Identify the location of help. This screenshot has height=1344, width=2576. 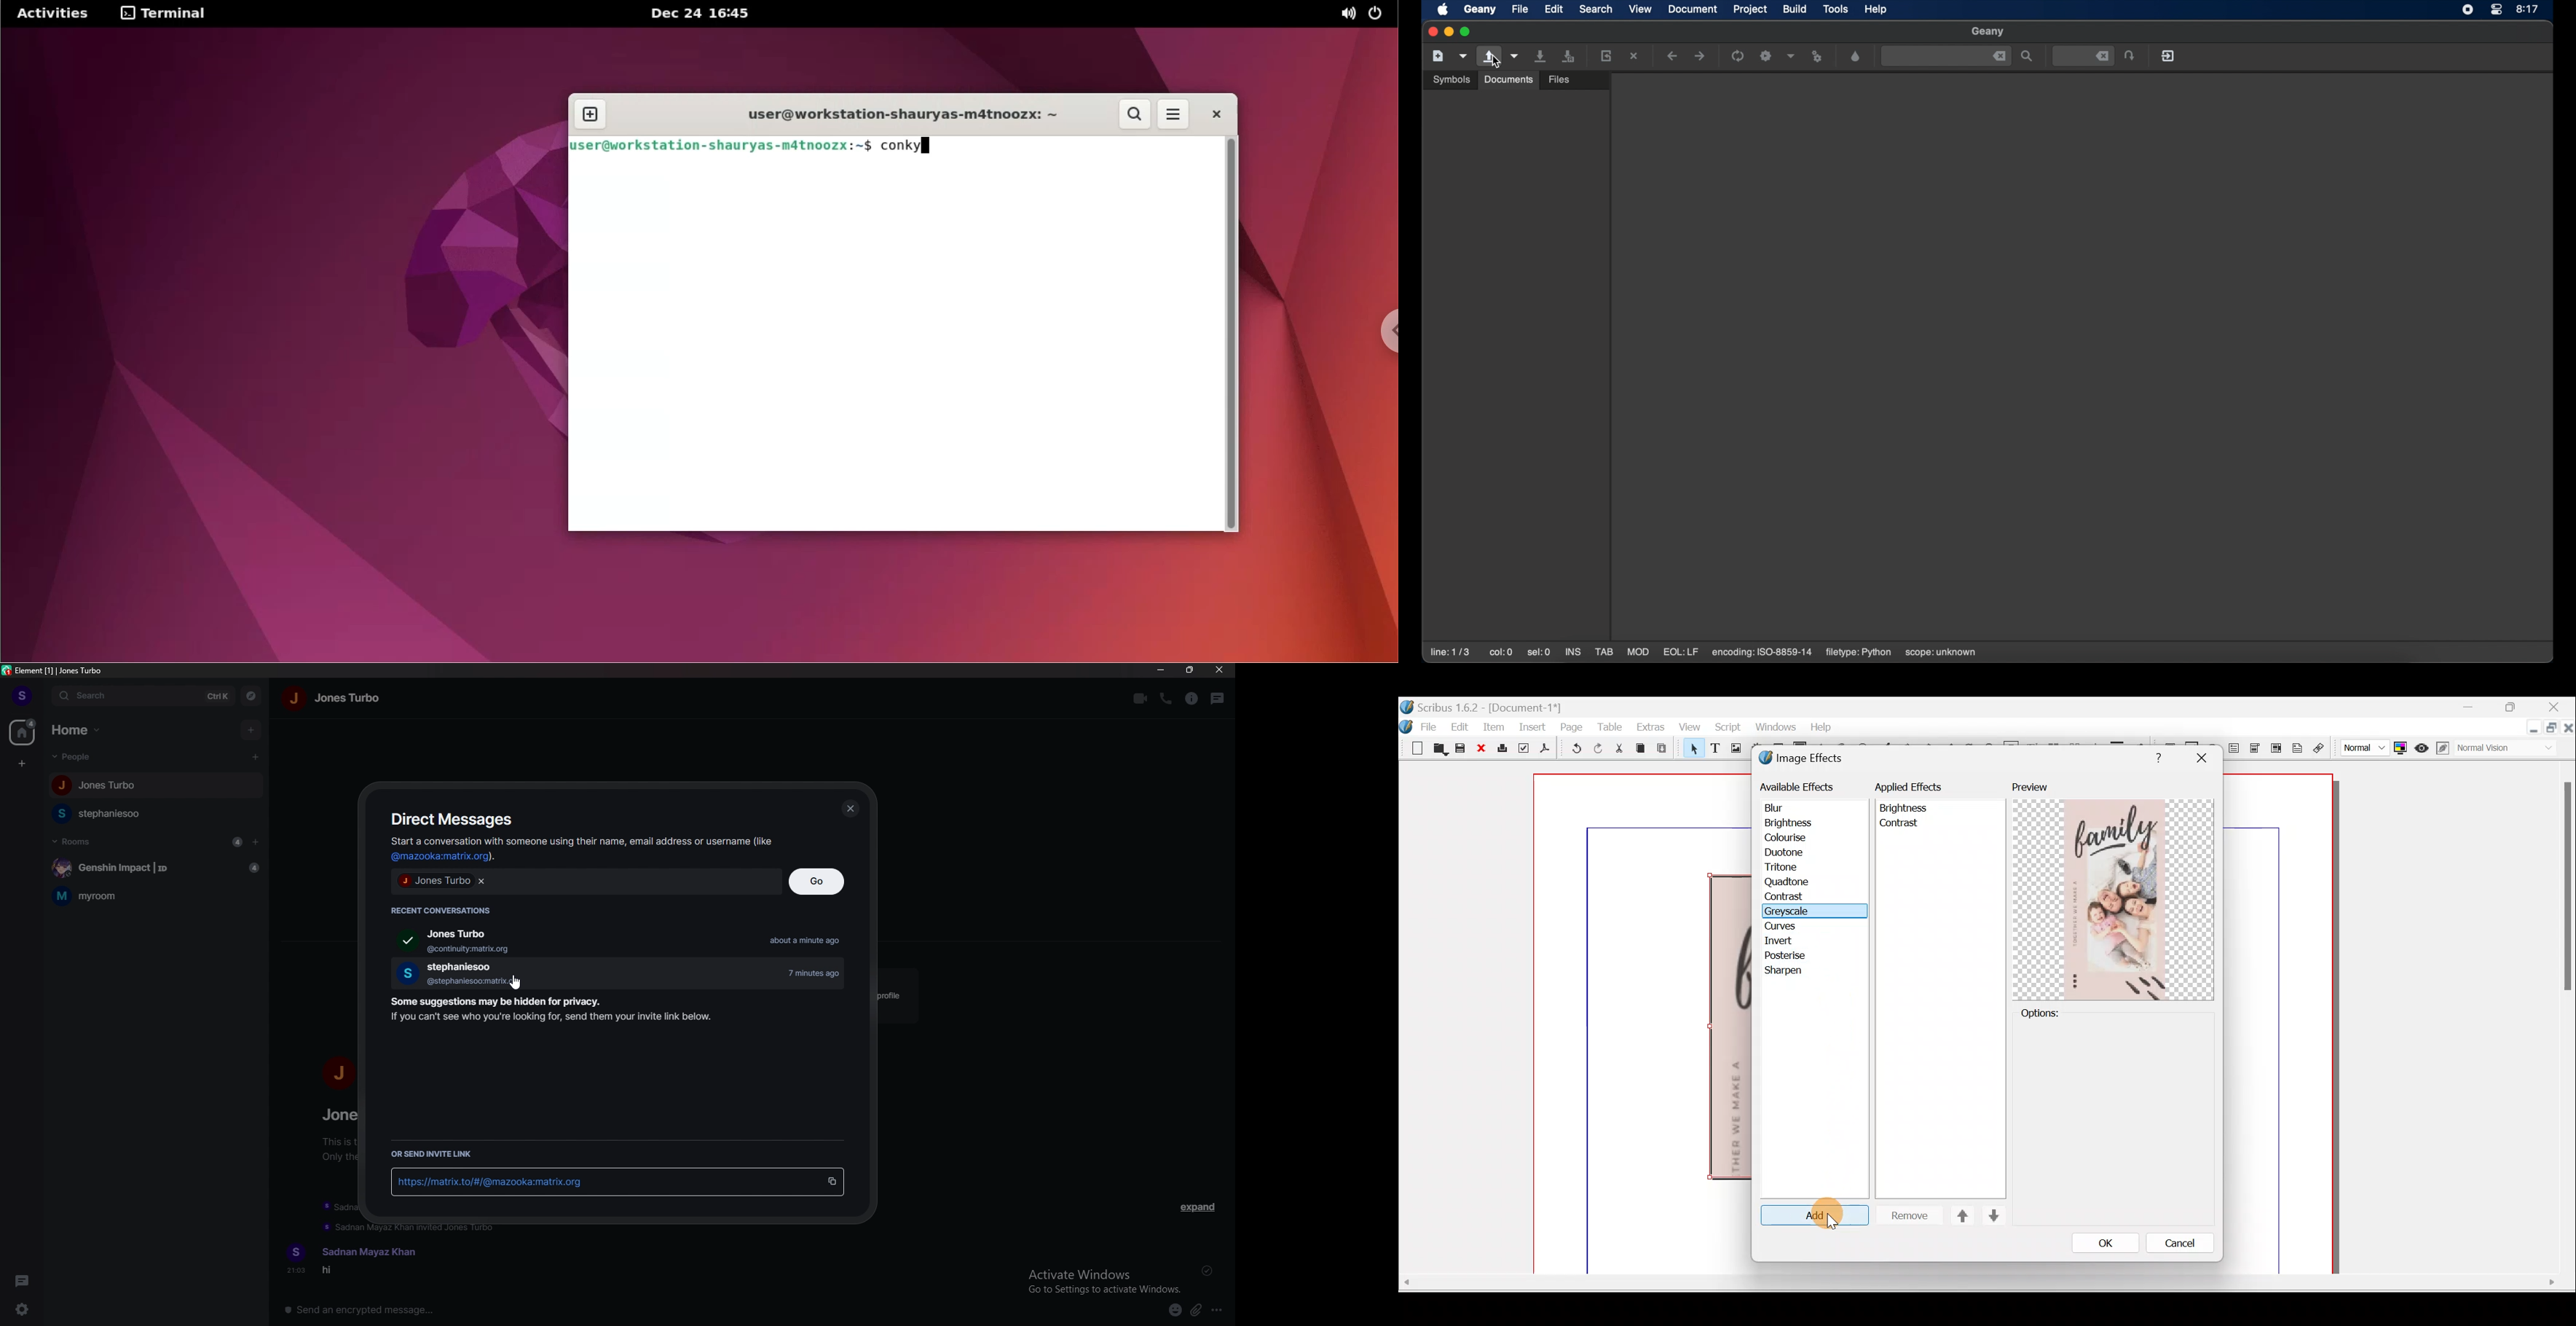
(1824, 728).